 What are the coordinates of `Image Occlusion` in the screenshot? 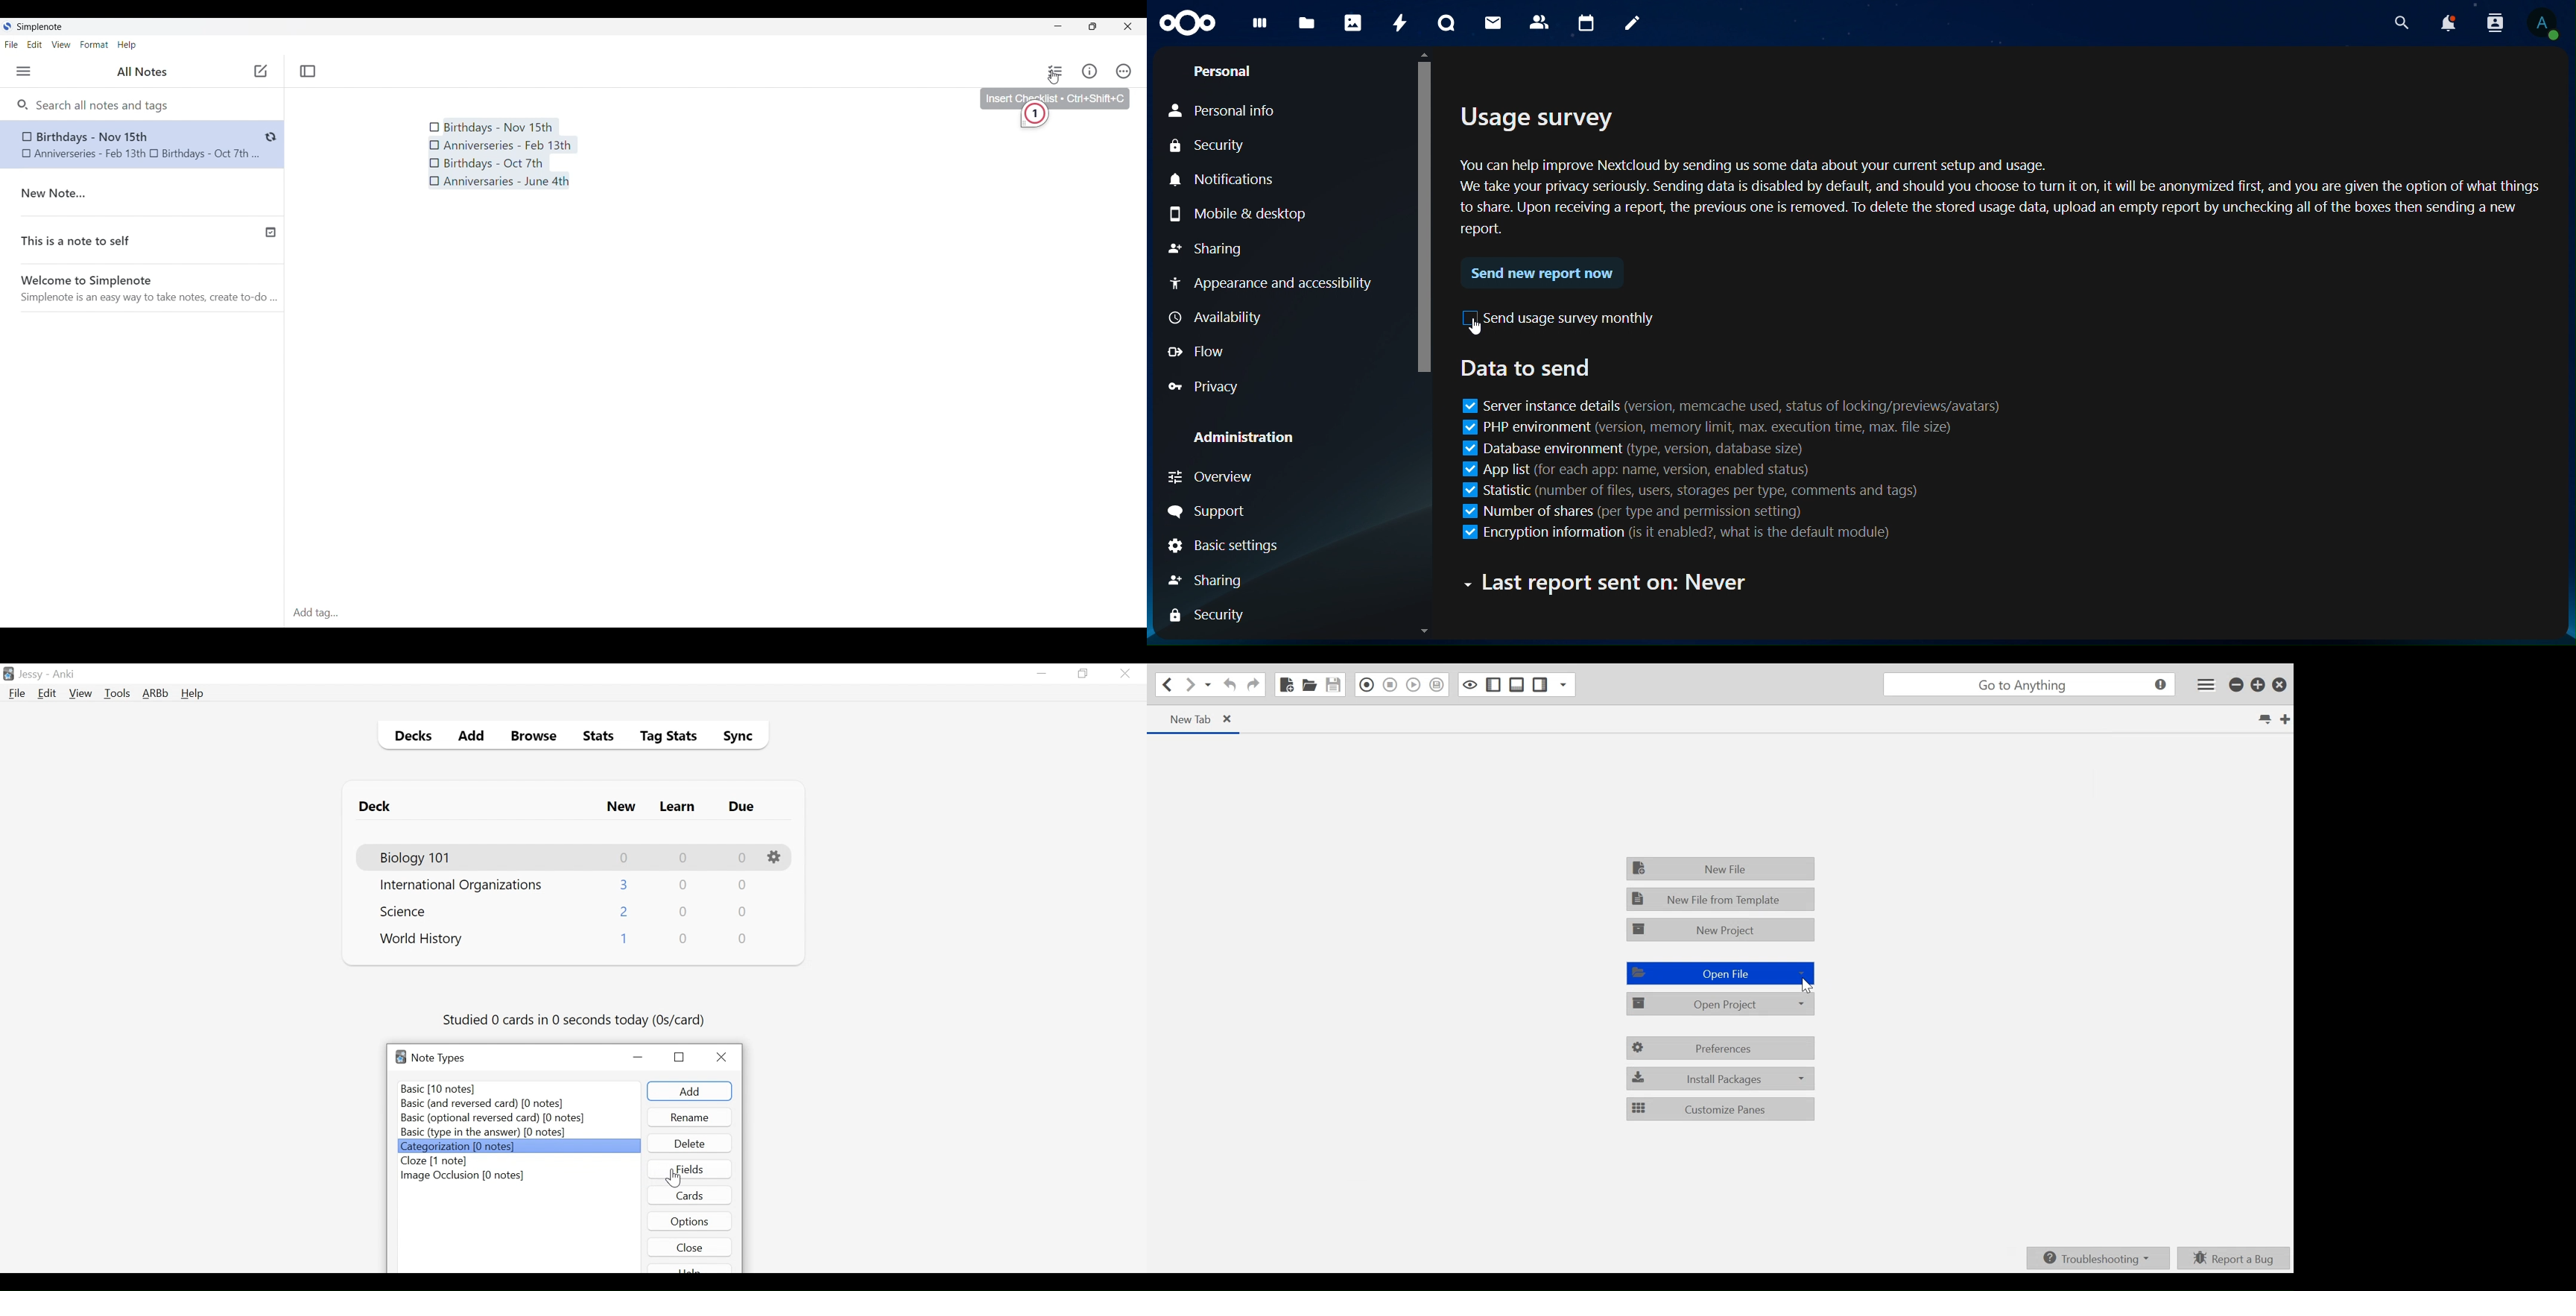 It's located at (464, 1176).